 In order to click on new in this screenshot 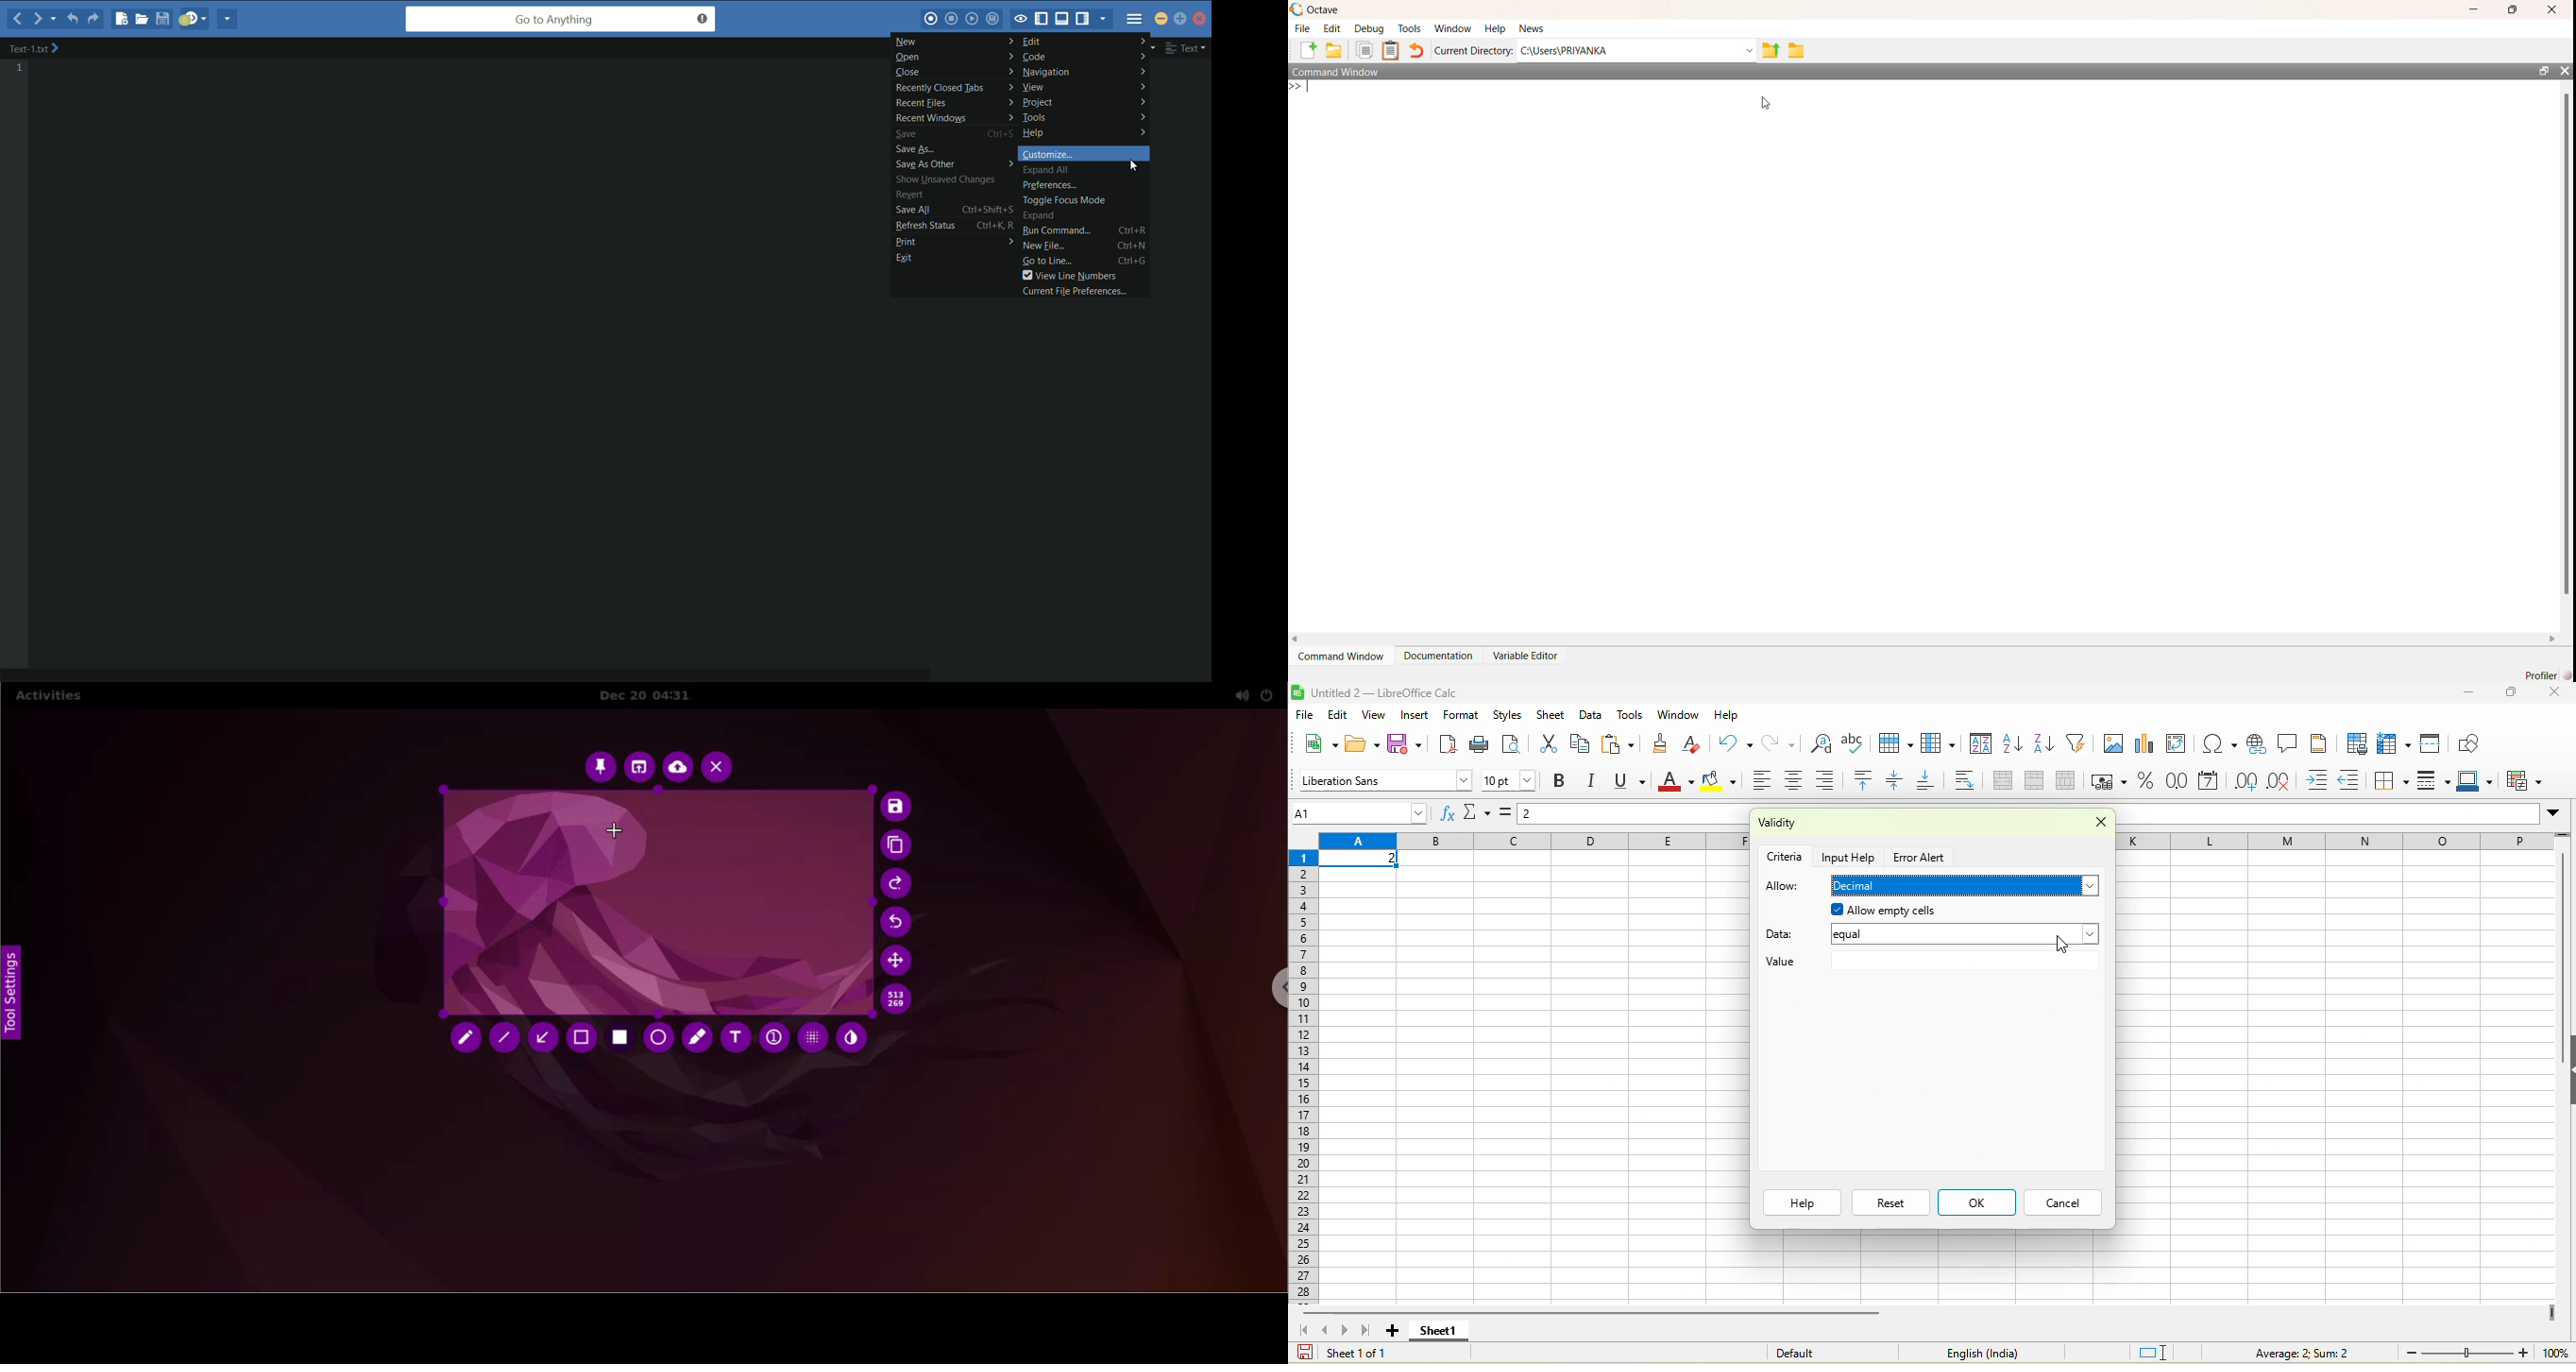, I will do `click(1319, 742)`.